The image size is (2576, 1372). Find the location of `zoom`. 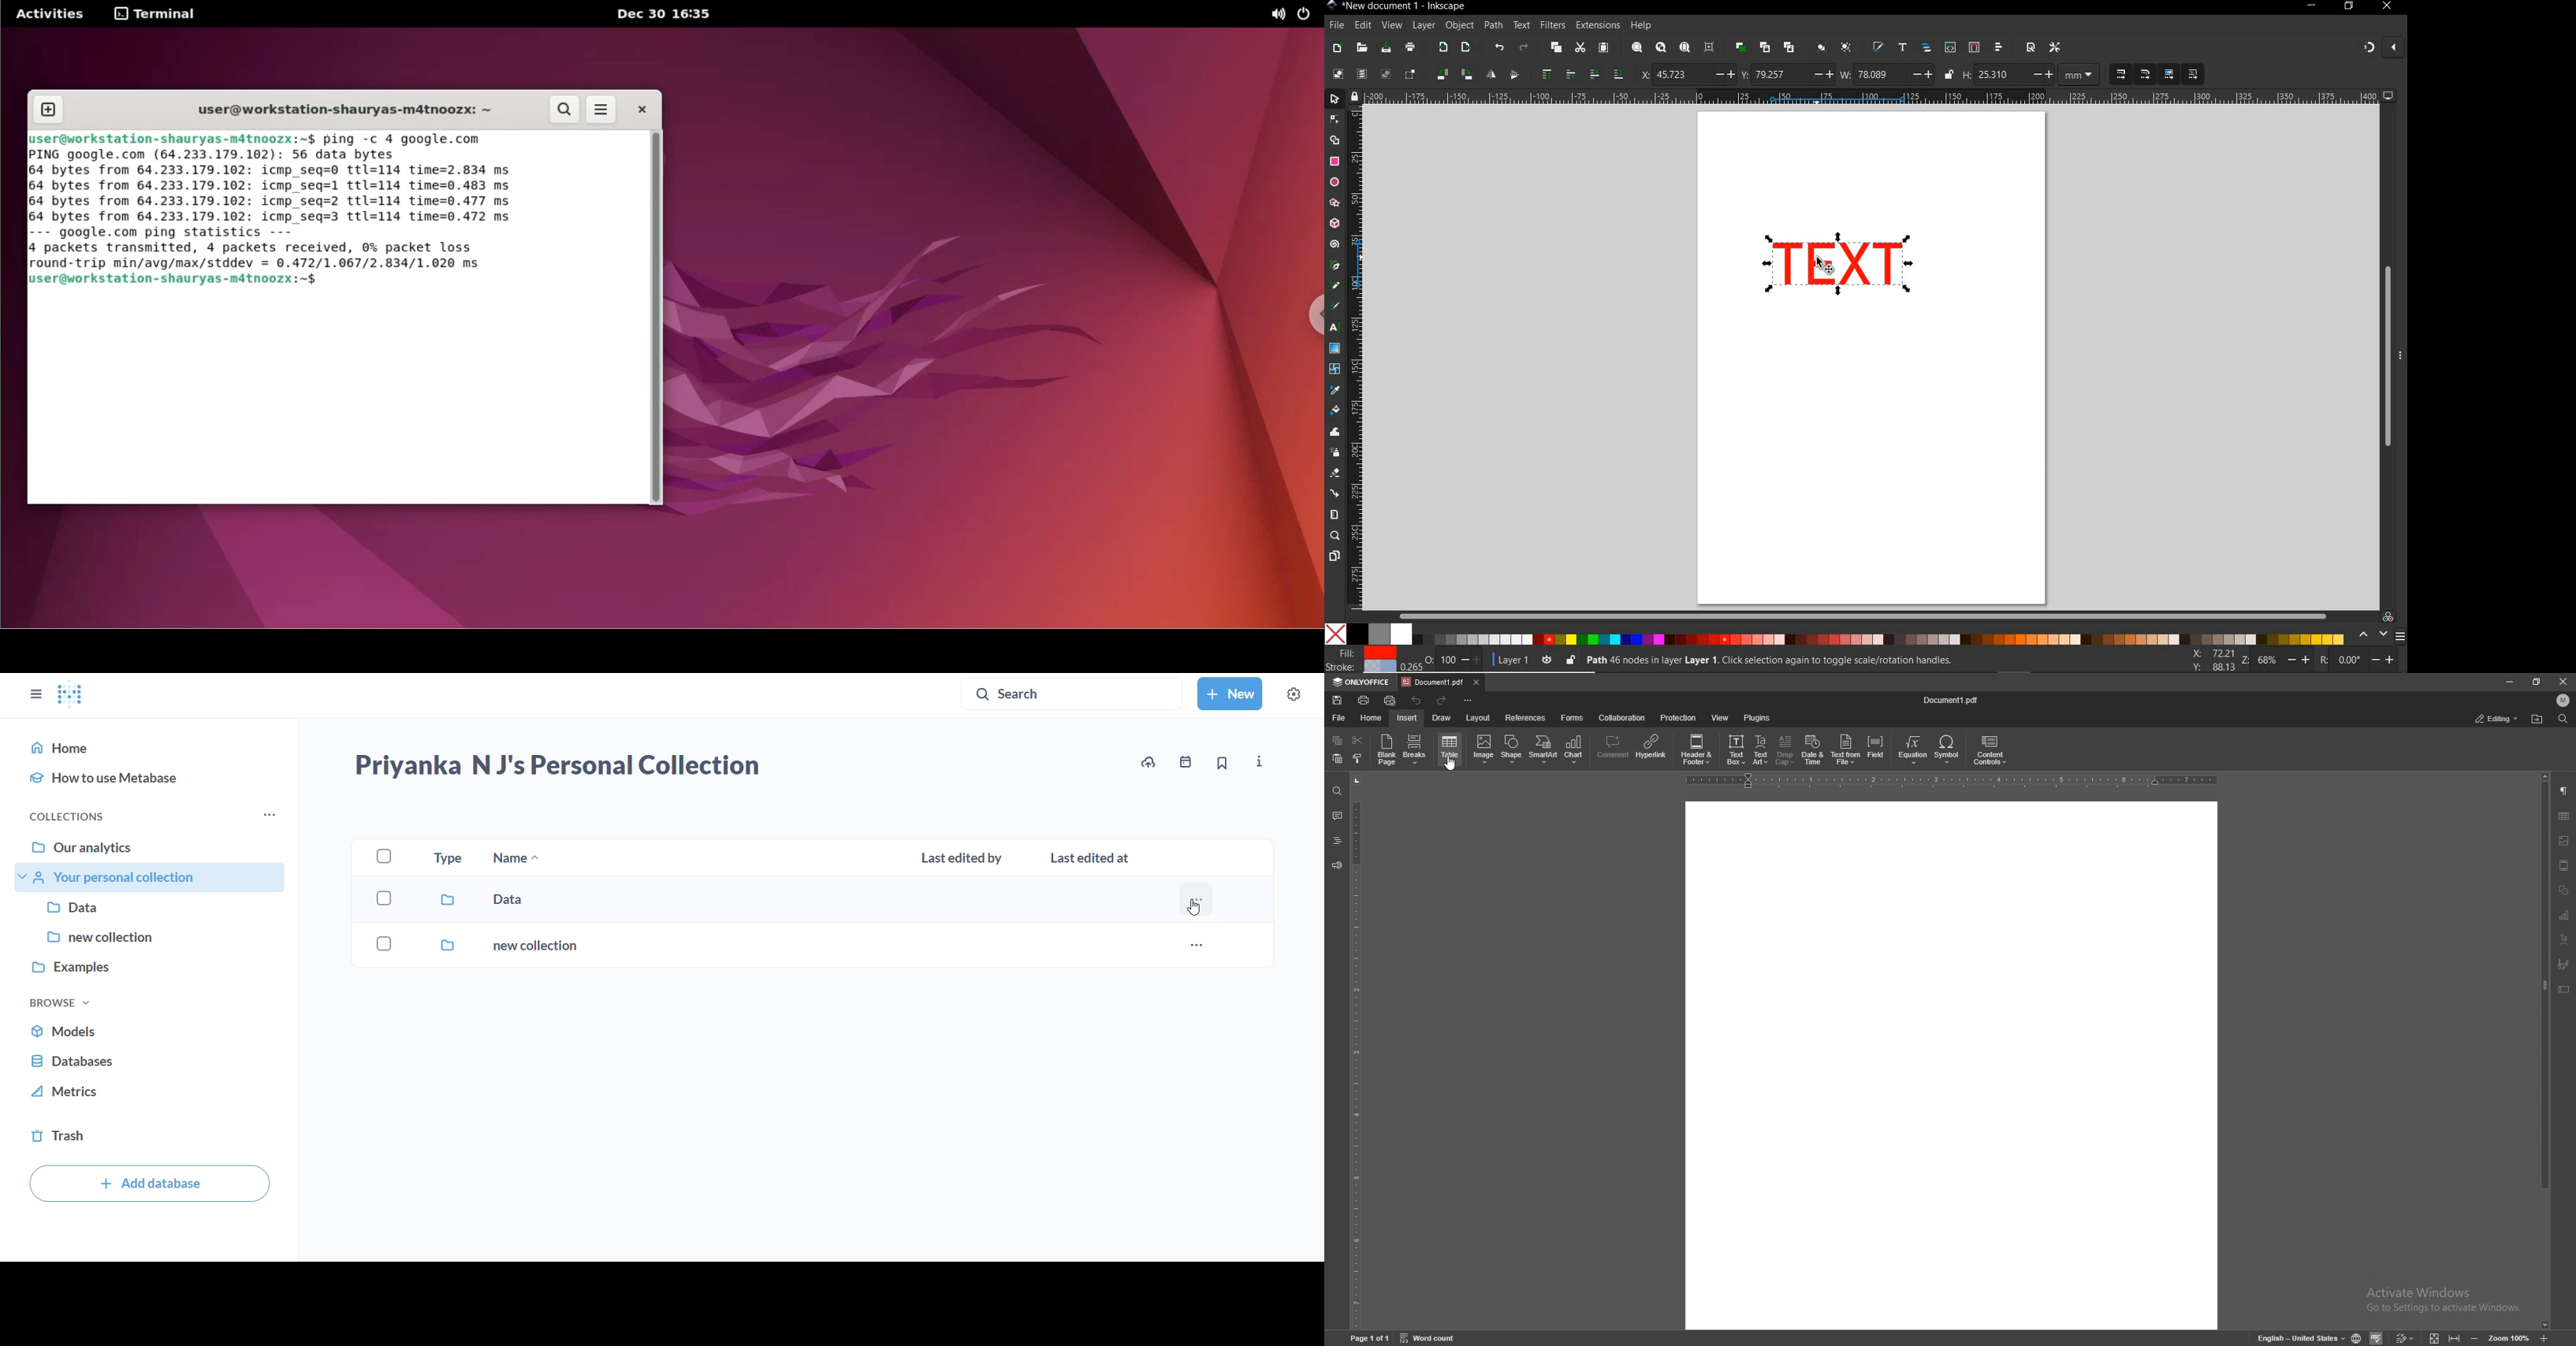

zoom is located at coordinates (2509, 1337).